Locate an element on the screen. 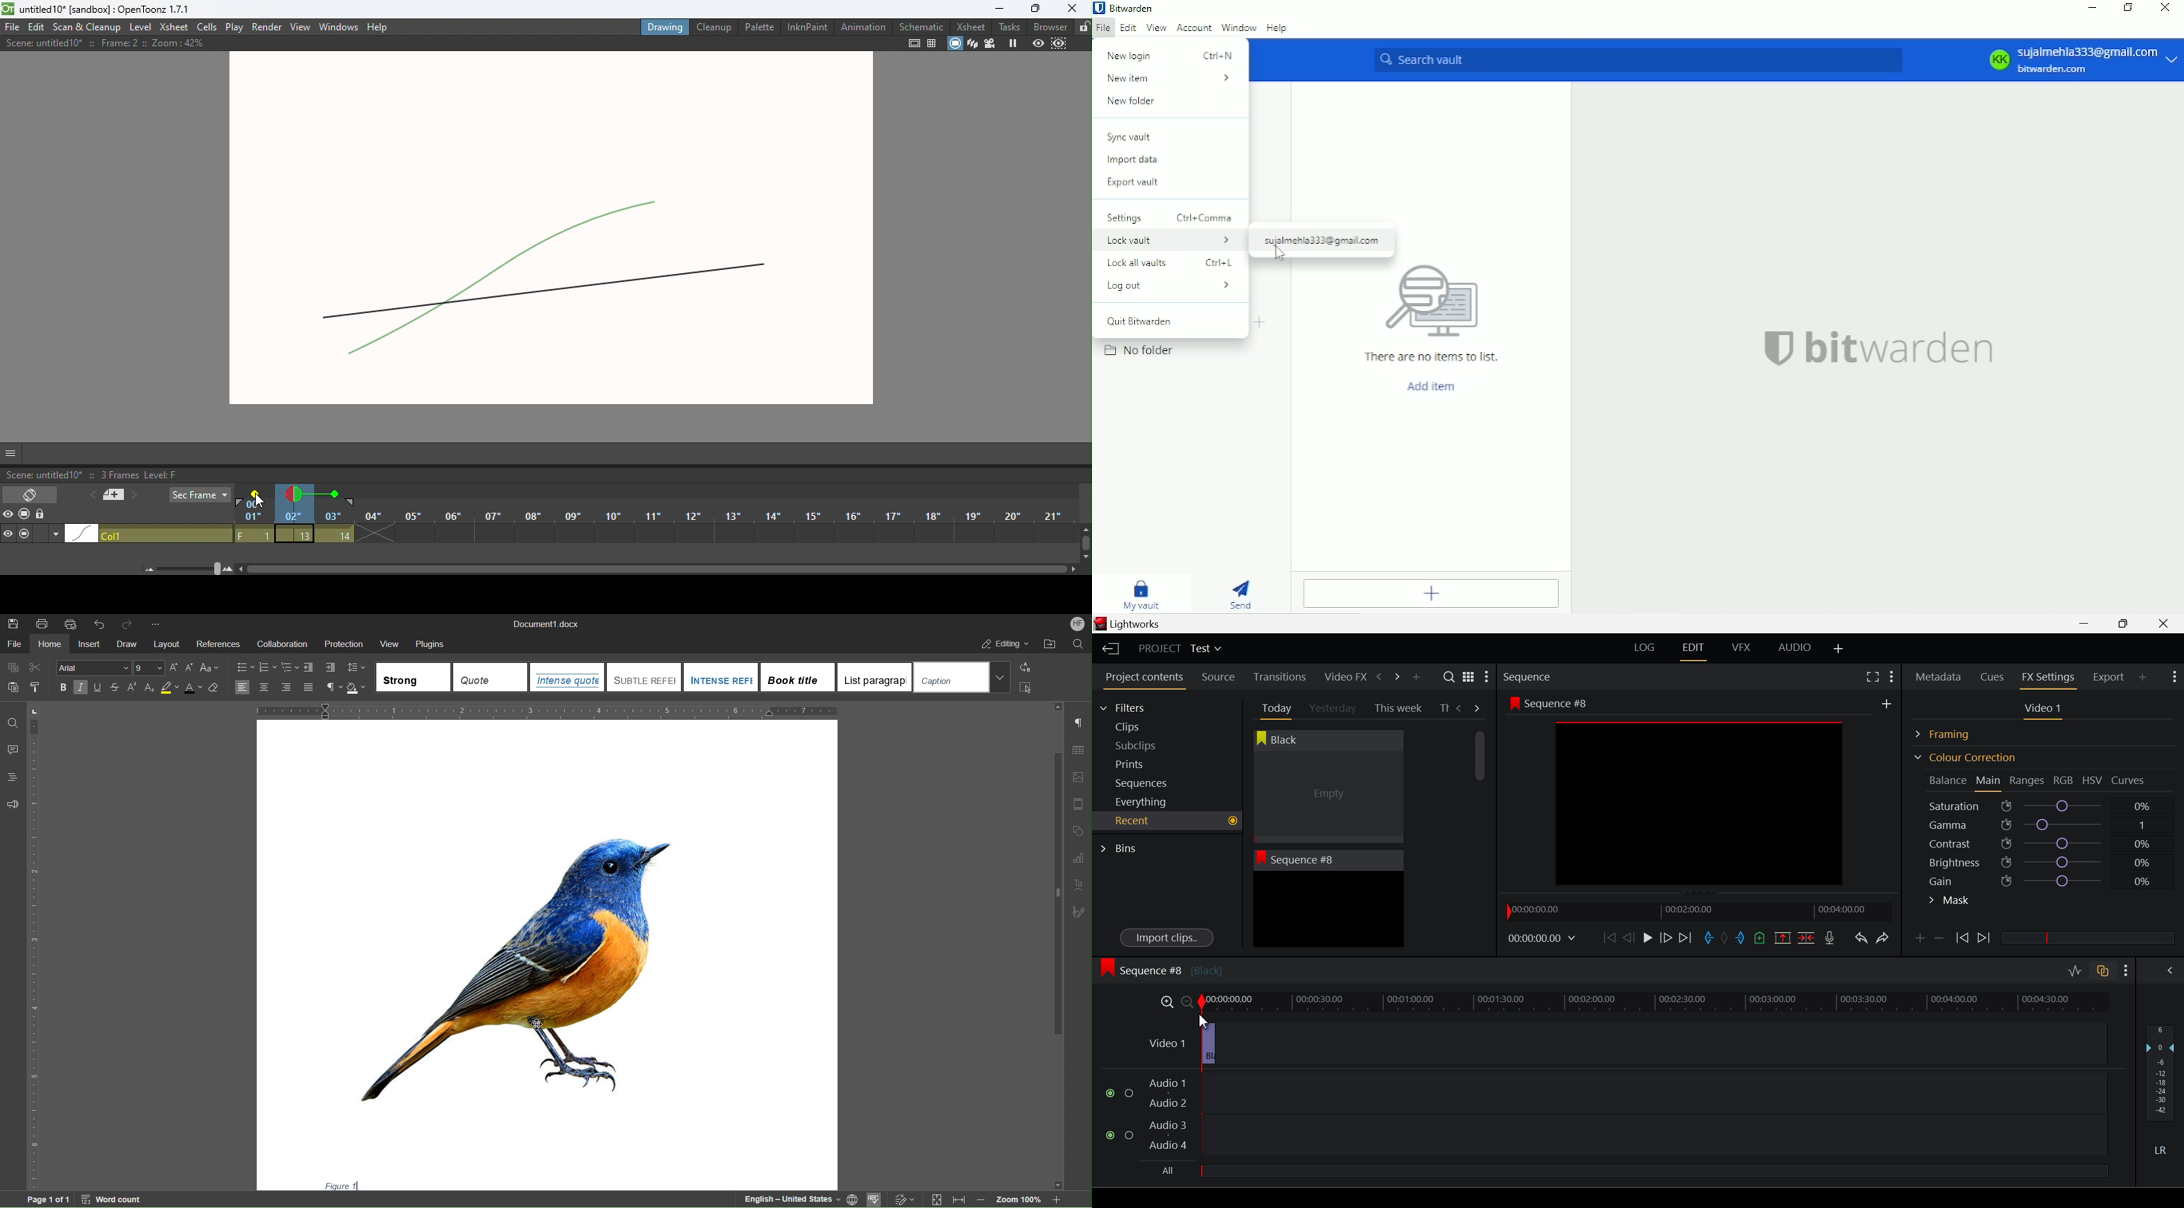  This week Tab is located at coordinates (1397, 708).